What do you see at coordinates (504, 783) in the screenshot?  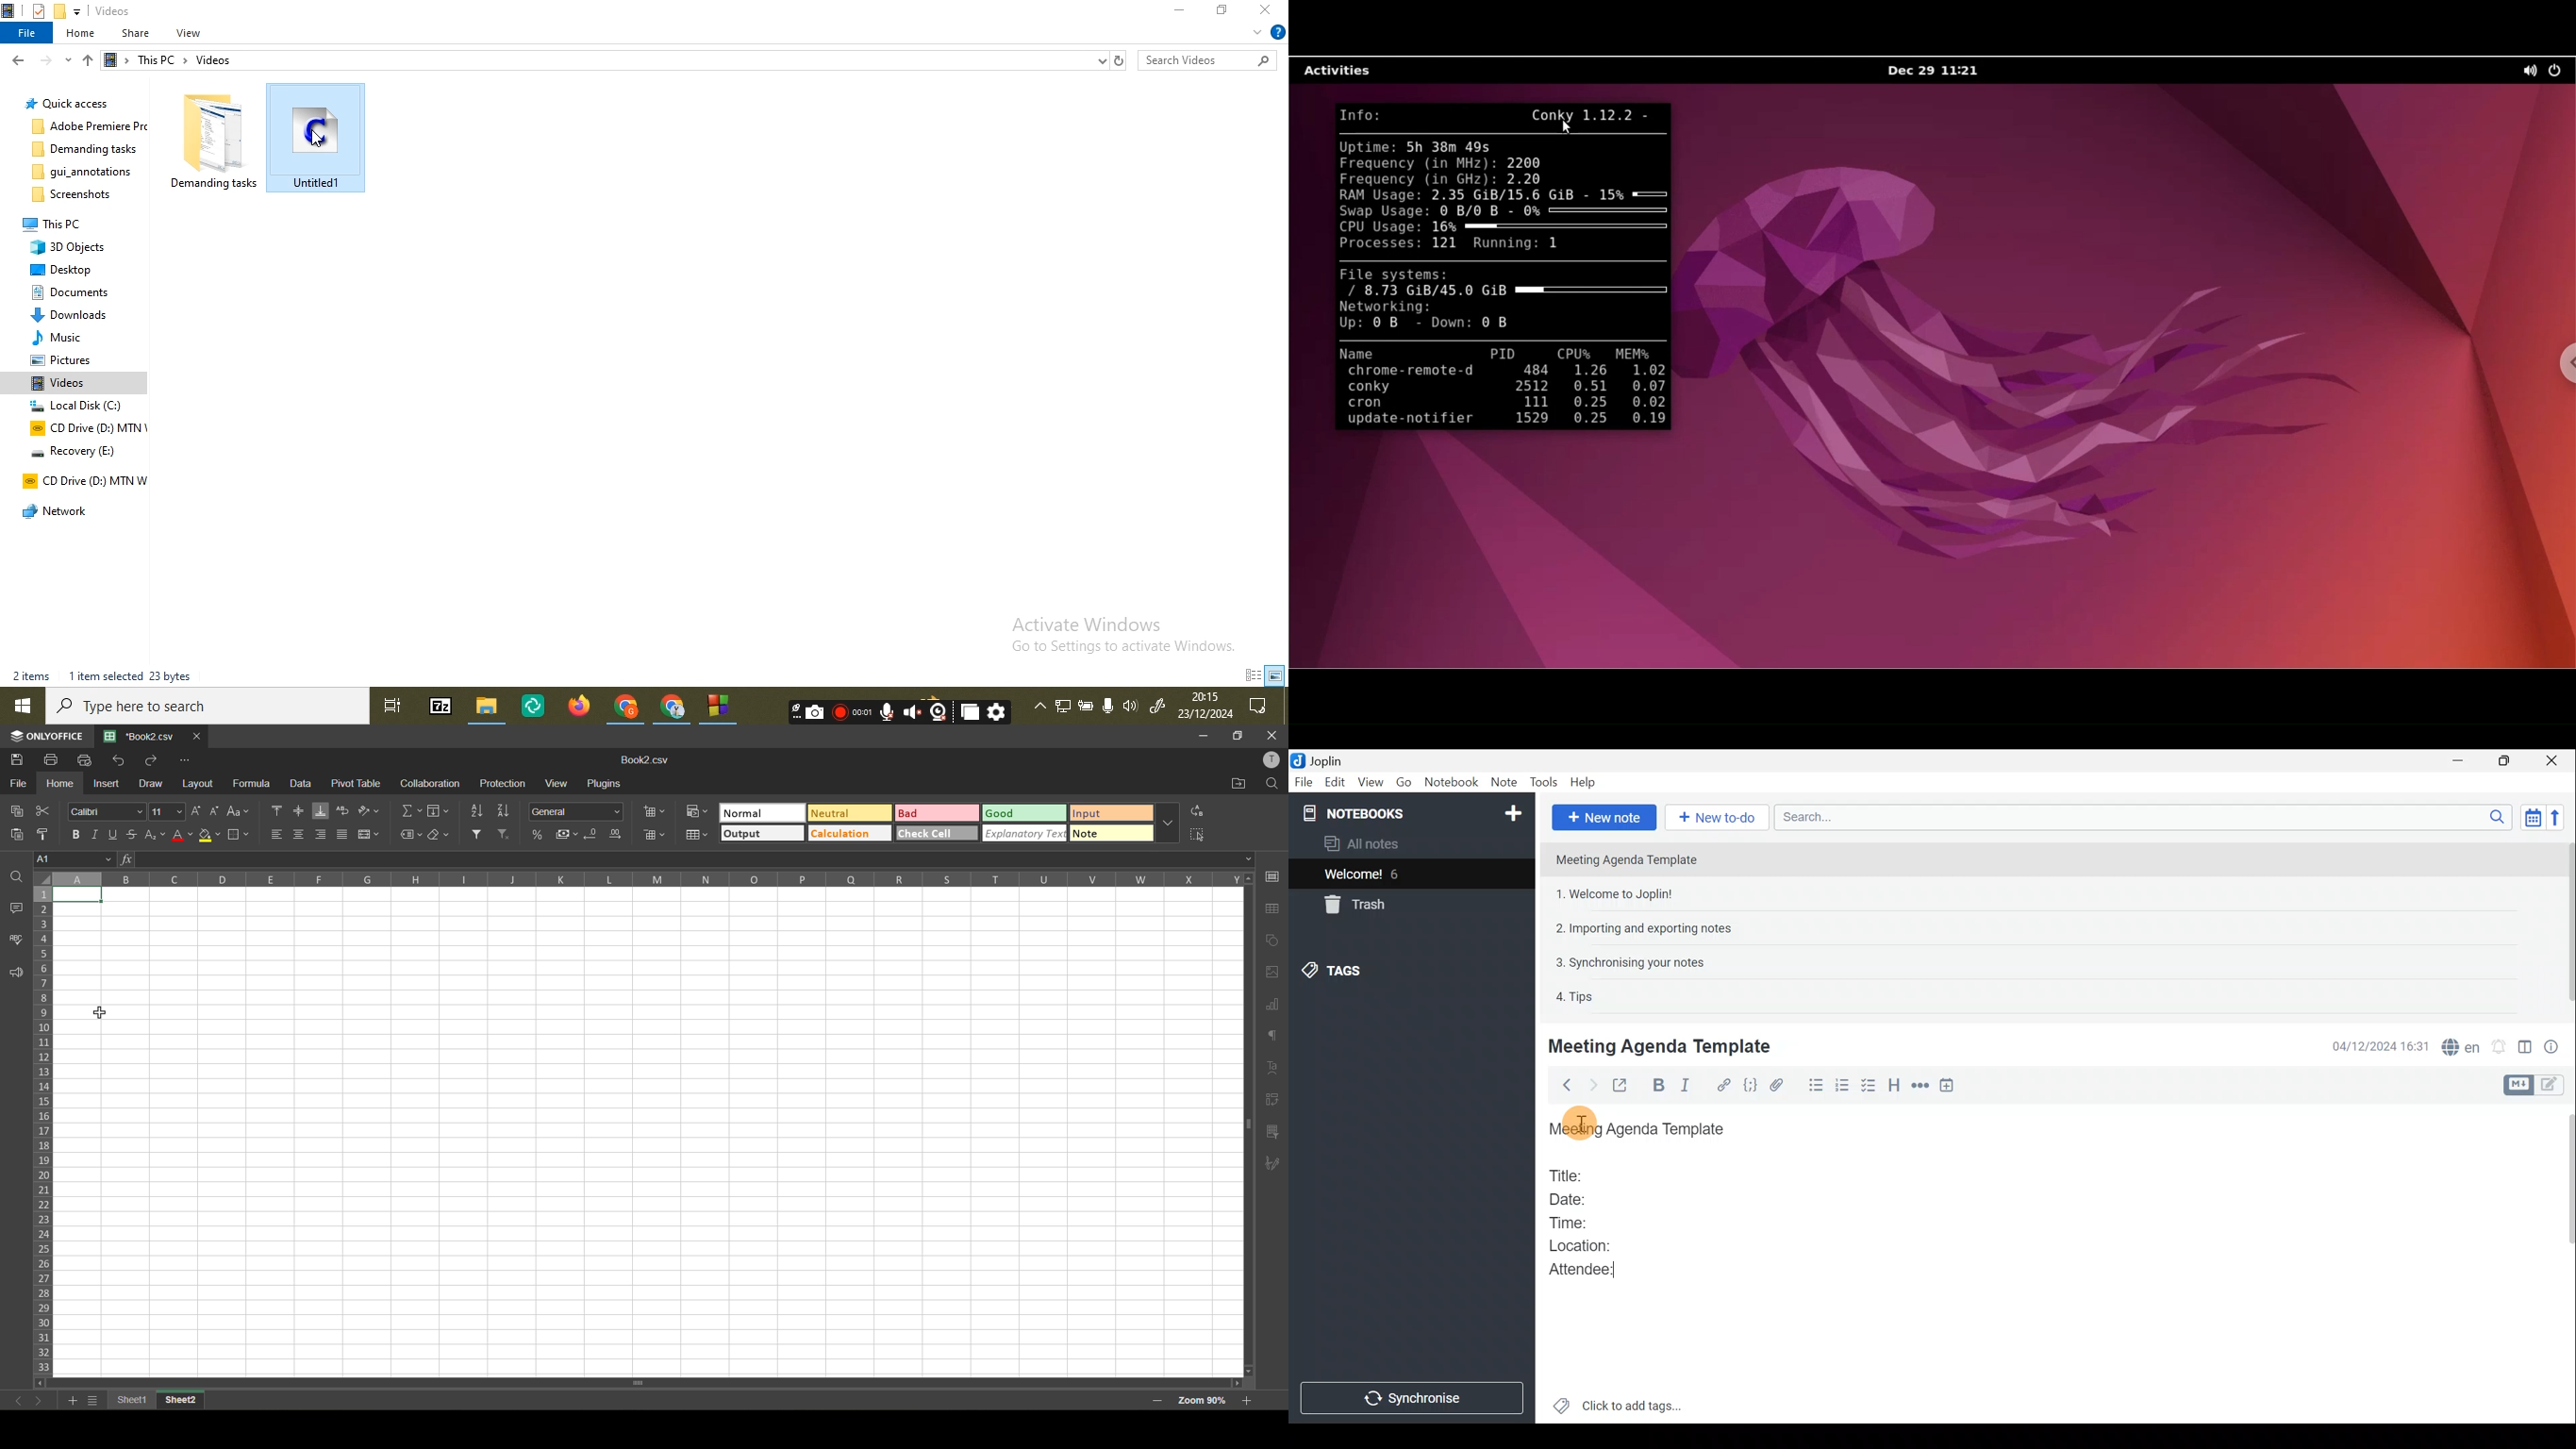 I see `protection` at bounding box center [504, 783].